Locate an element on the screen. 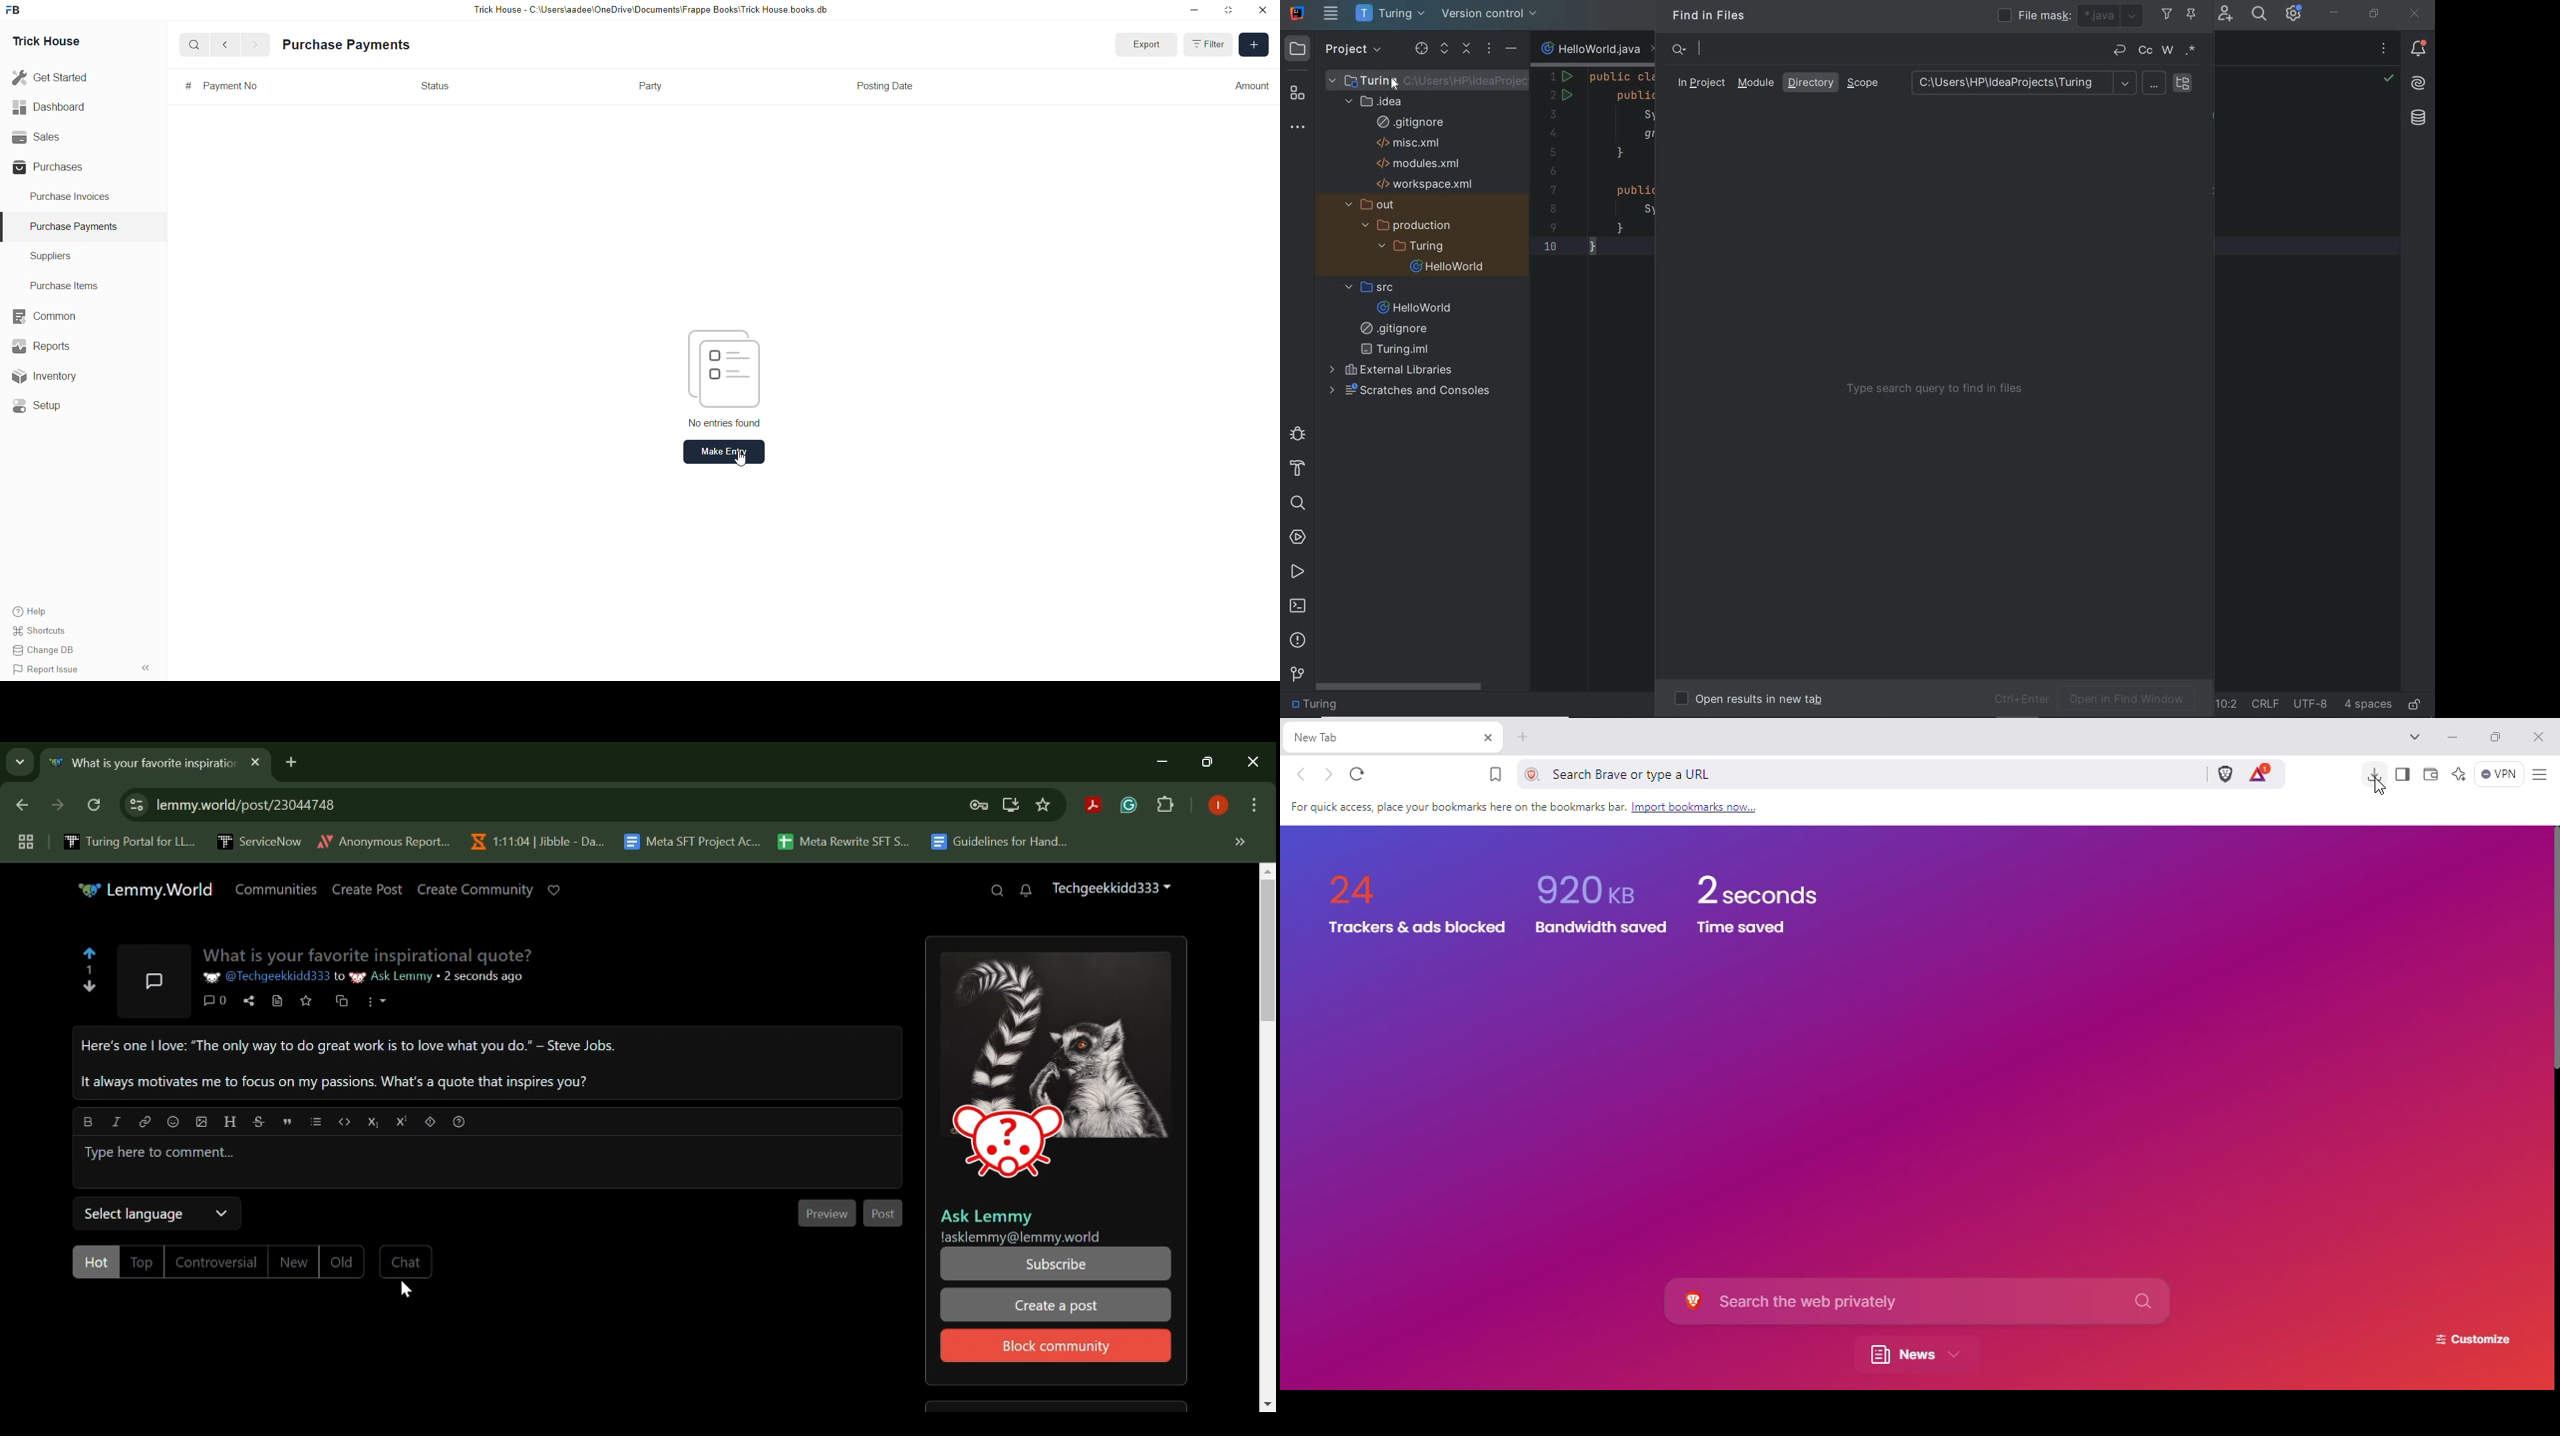 The height and width of the screenshot is (1456, 2576). cursor is located at coordinates (739, 461).